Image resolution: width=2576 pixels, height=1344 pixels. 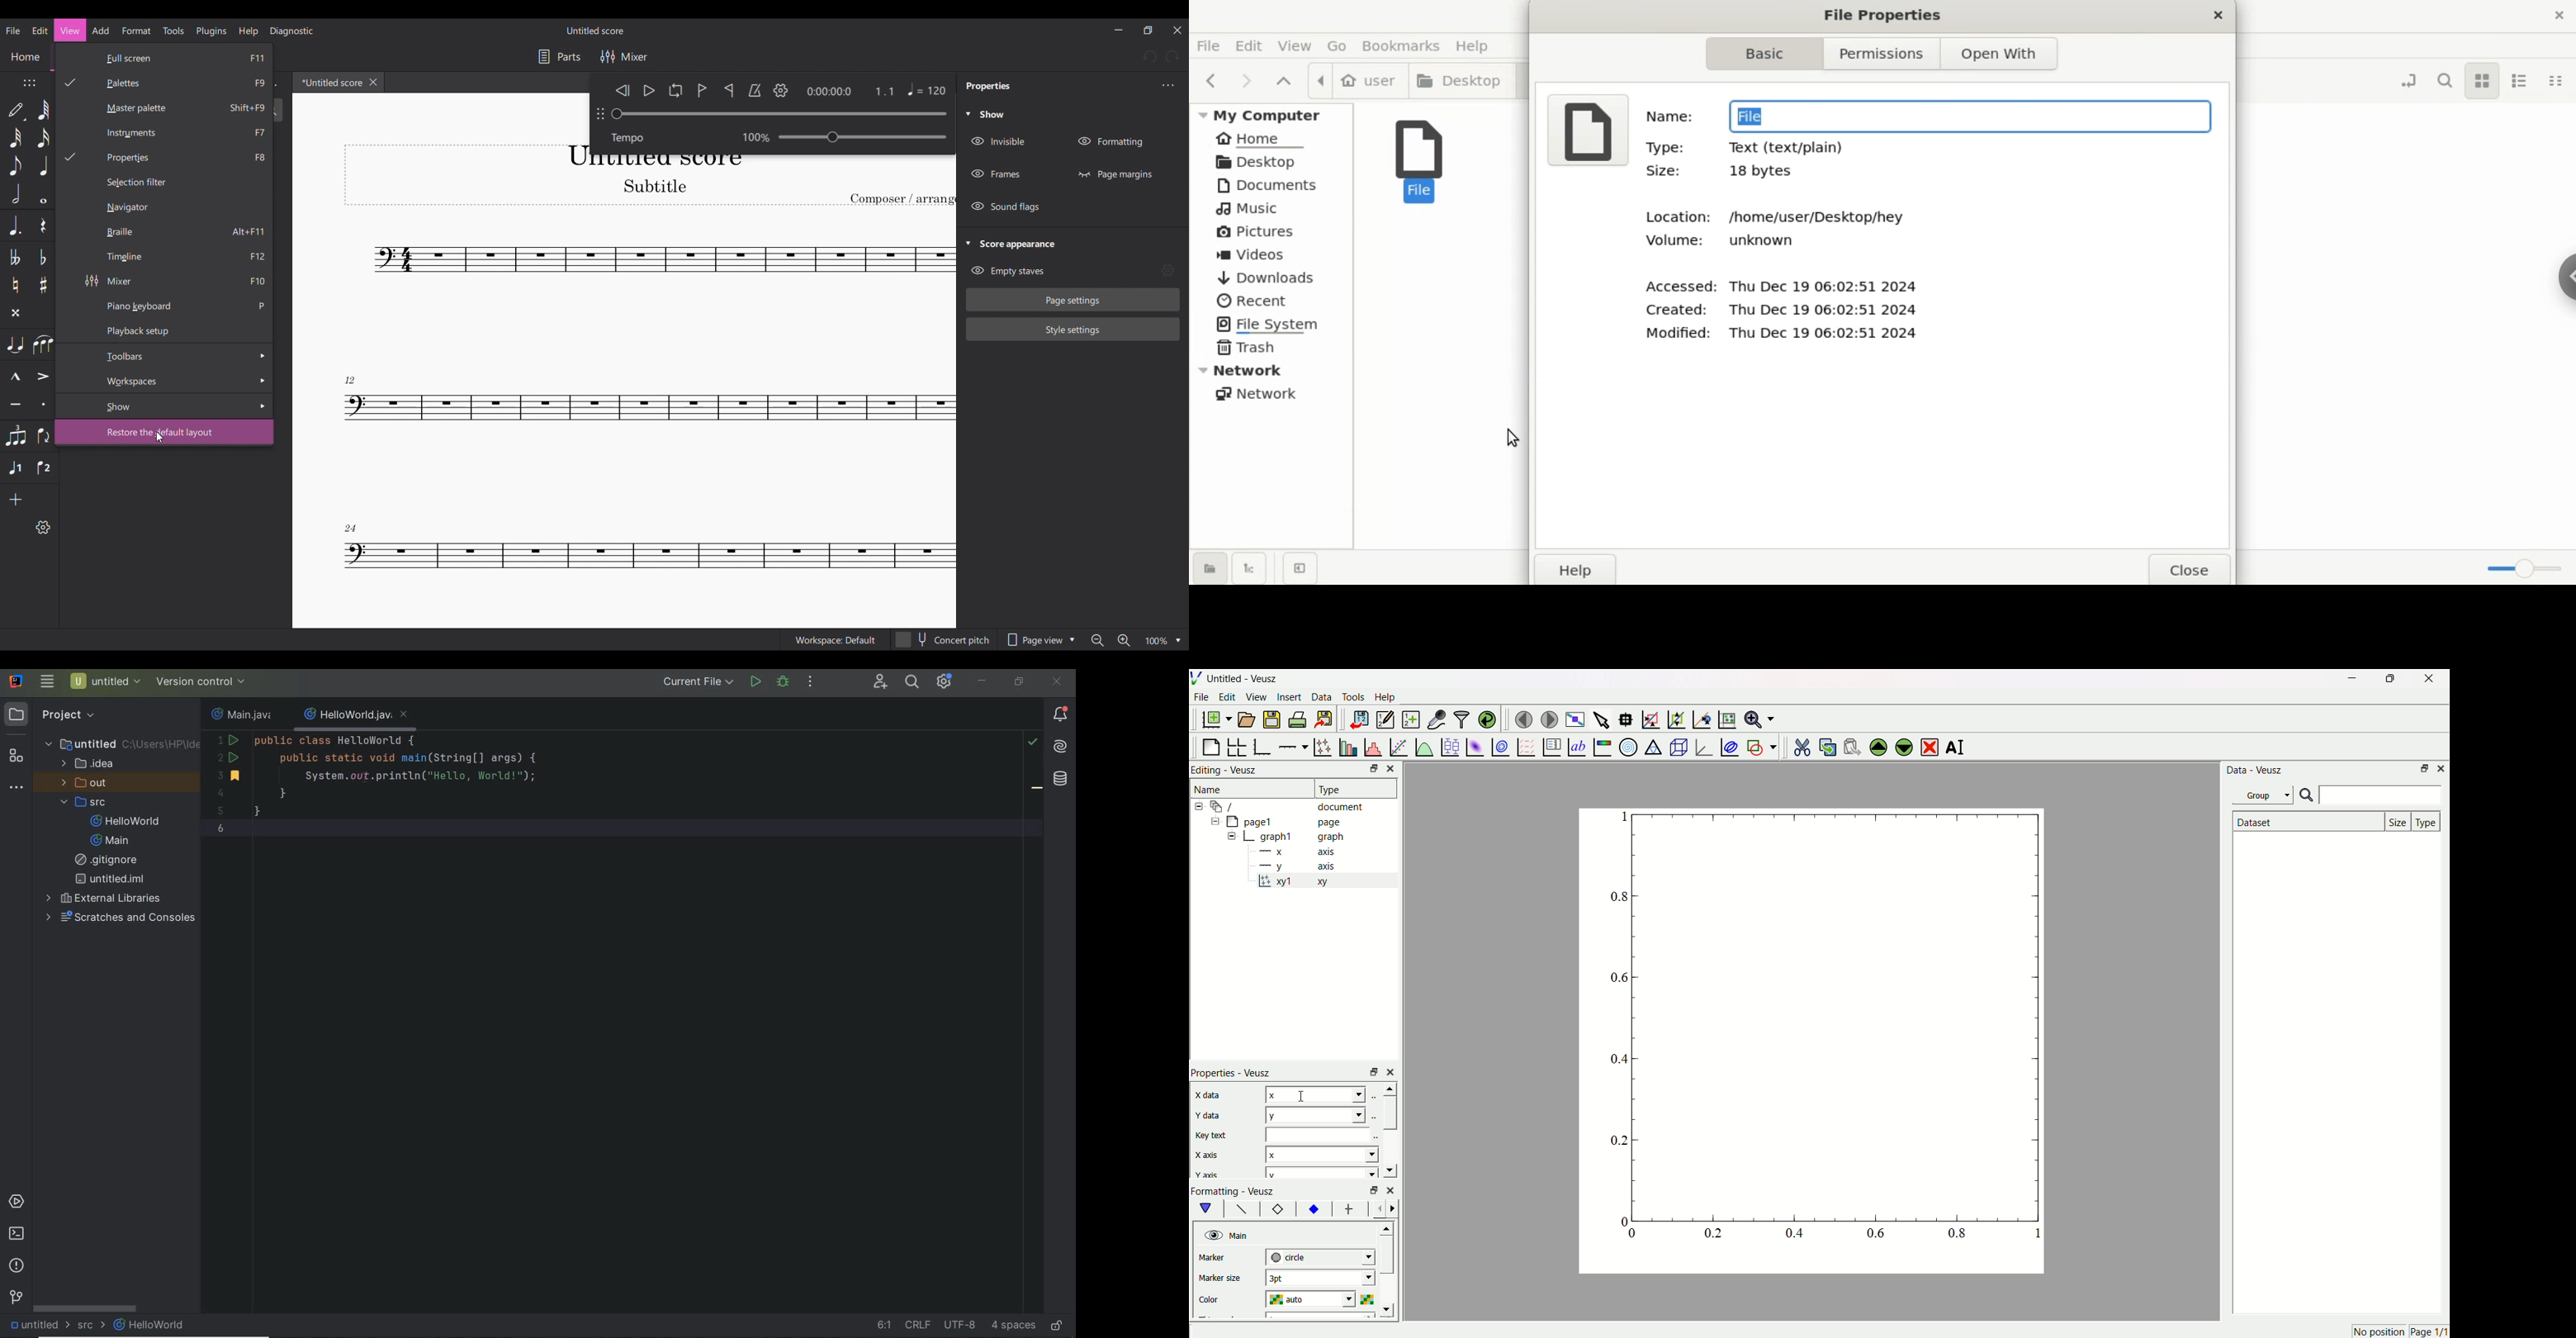 I want to click on downloas, so click(x=1272, y=278).